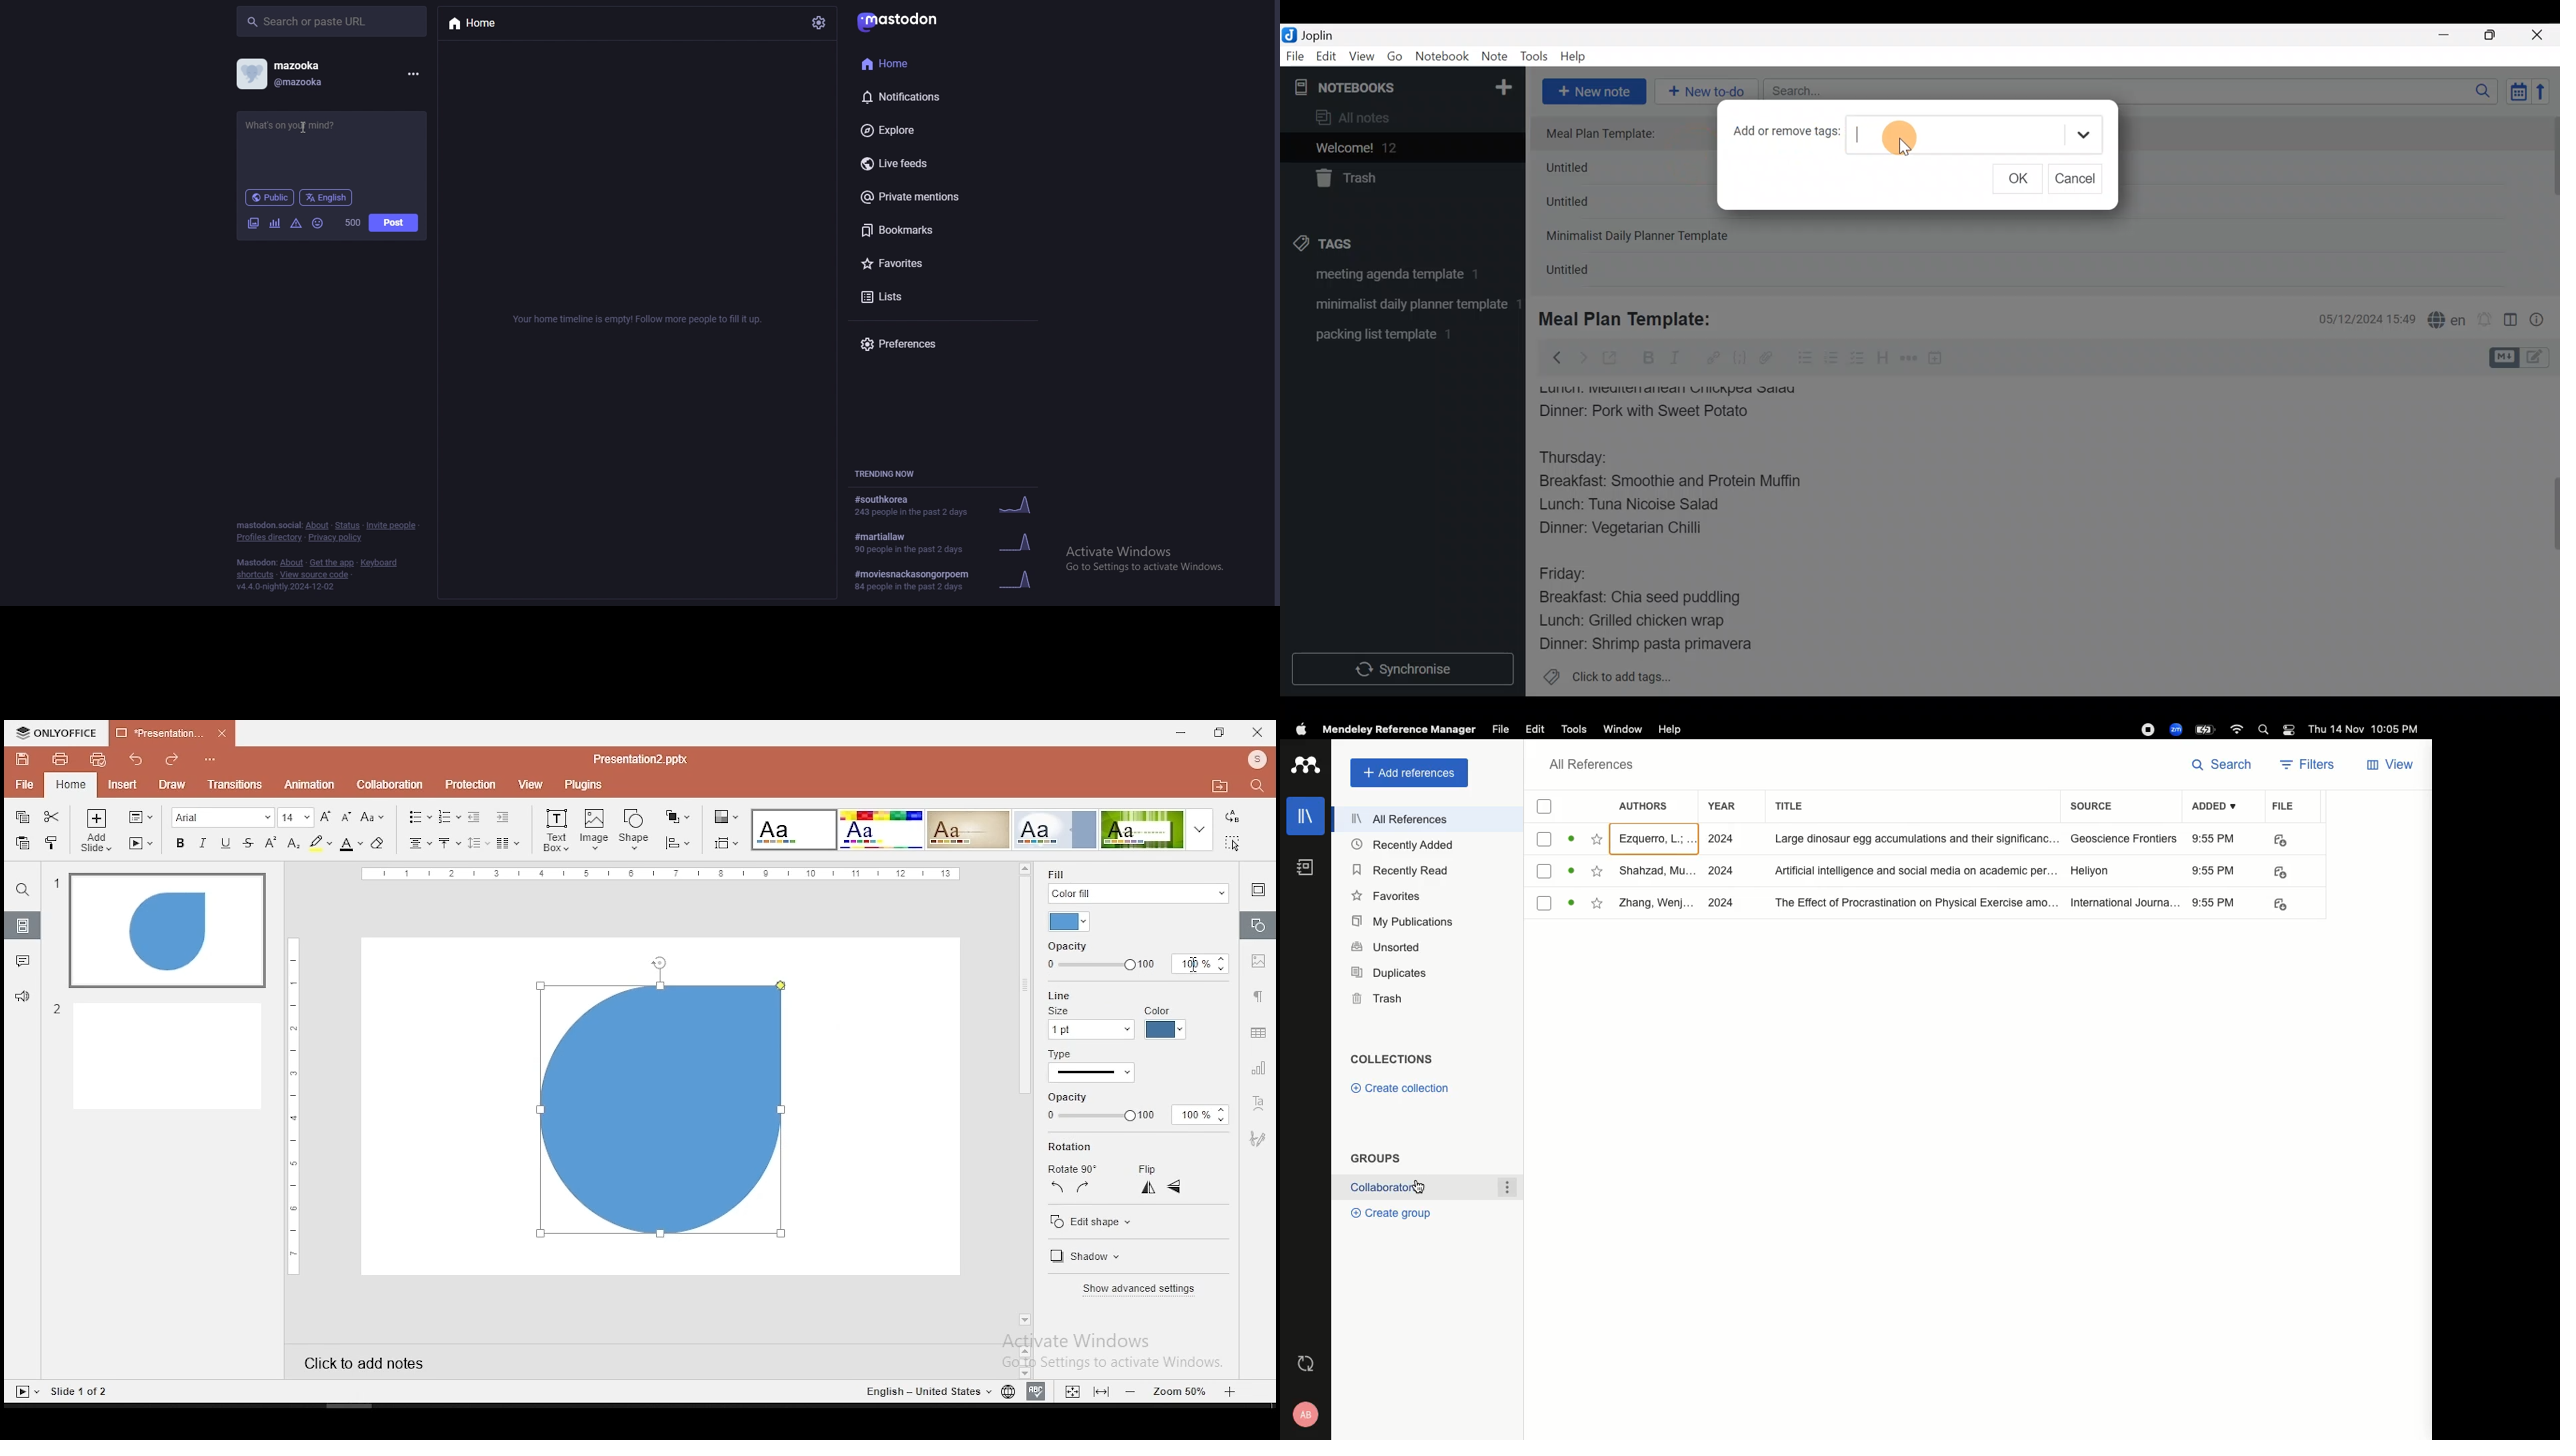 Image resolution: width=2576 pixels, height=1456 pixels. What do you see at coordinates (1355, 241) in the screenshot?
I see `Tags` at bounding box center [1355, 241].